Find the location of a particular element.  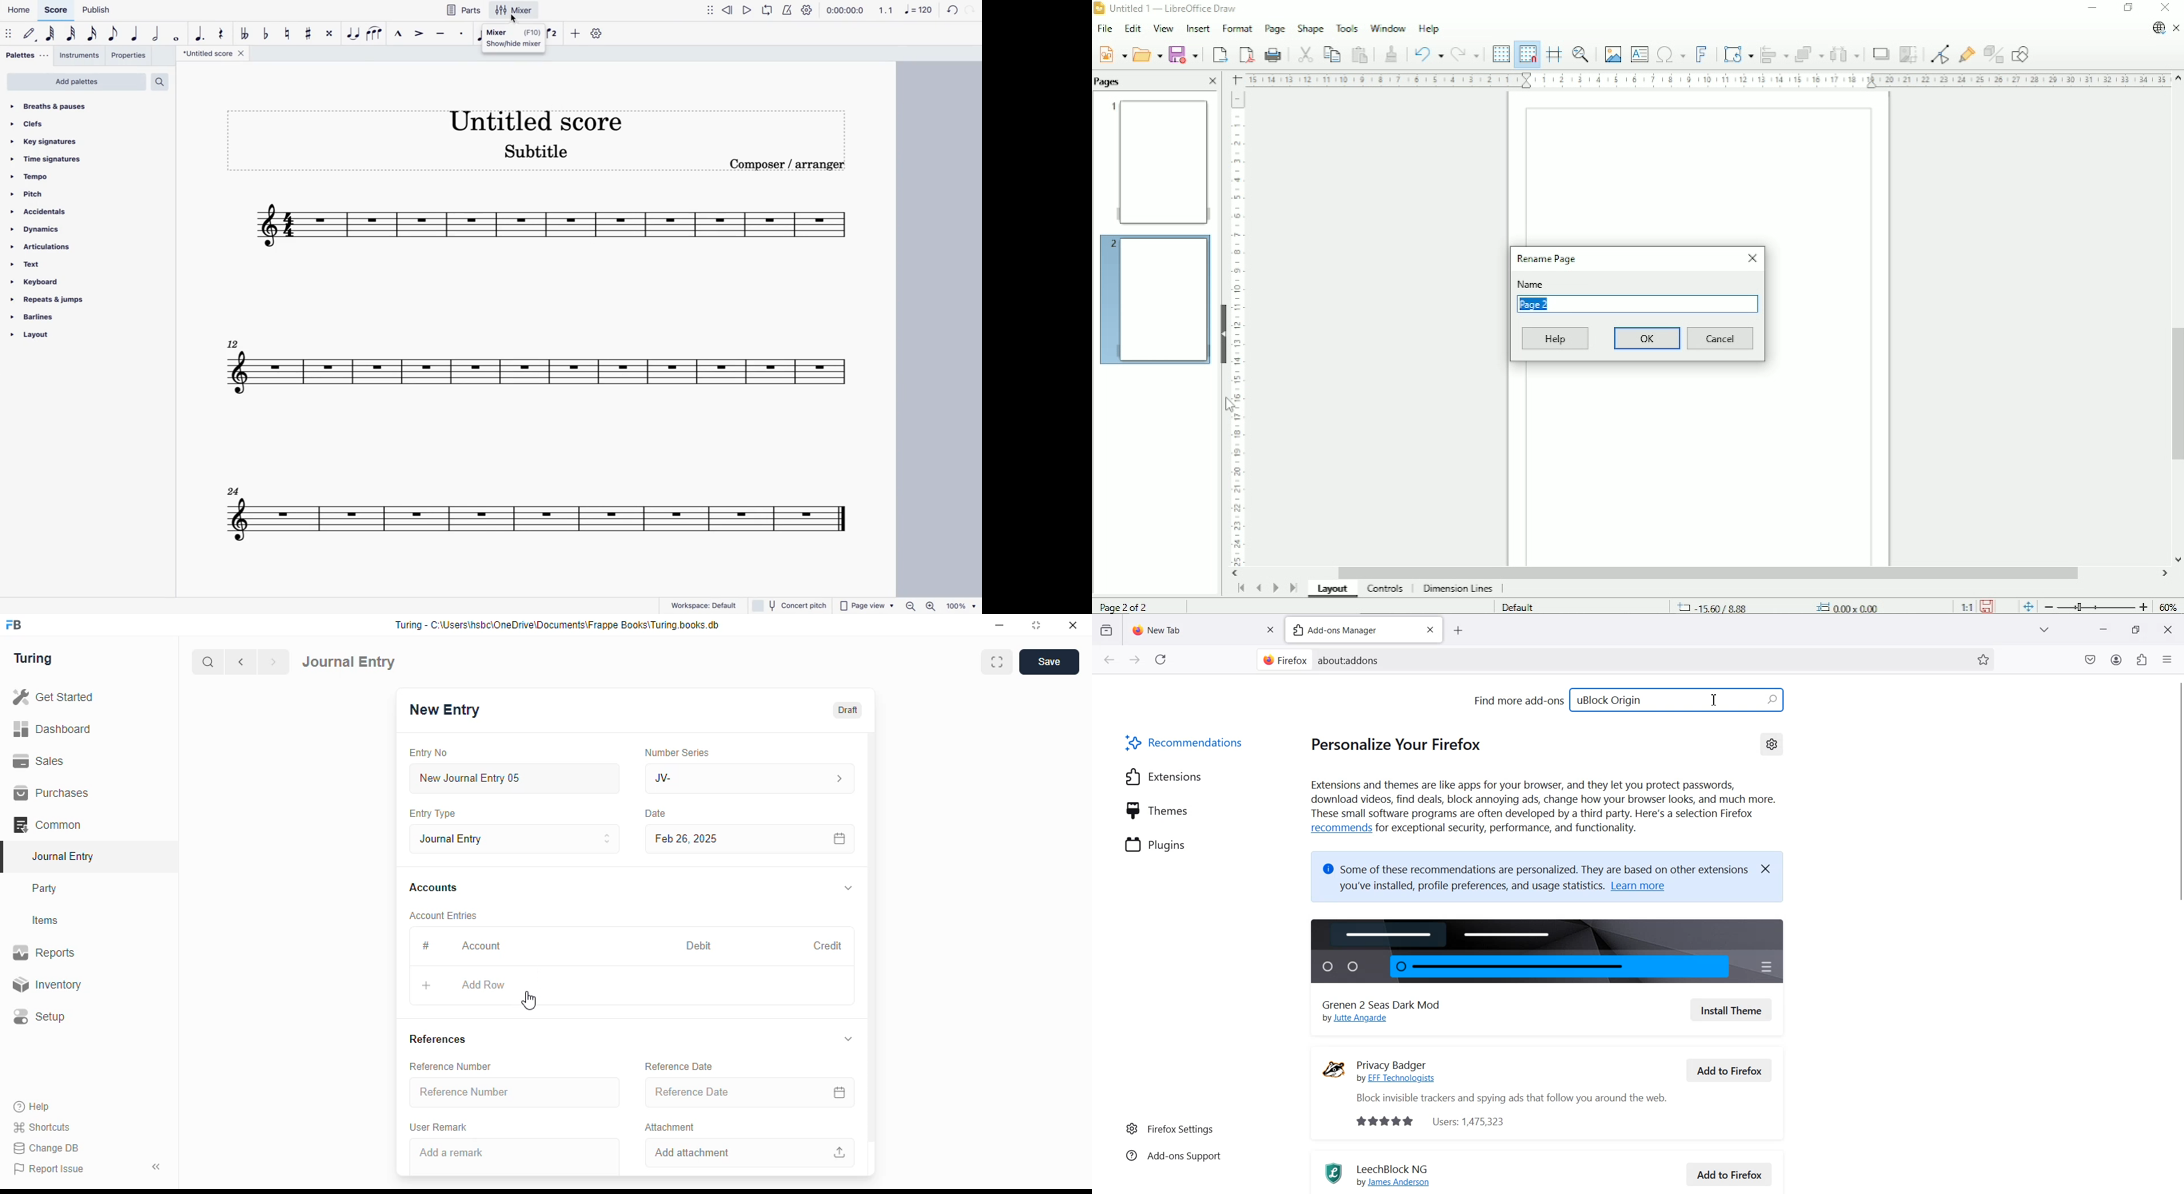

Name is located at coordinates (1531, 284).